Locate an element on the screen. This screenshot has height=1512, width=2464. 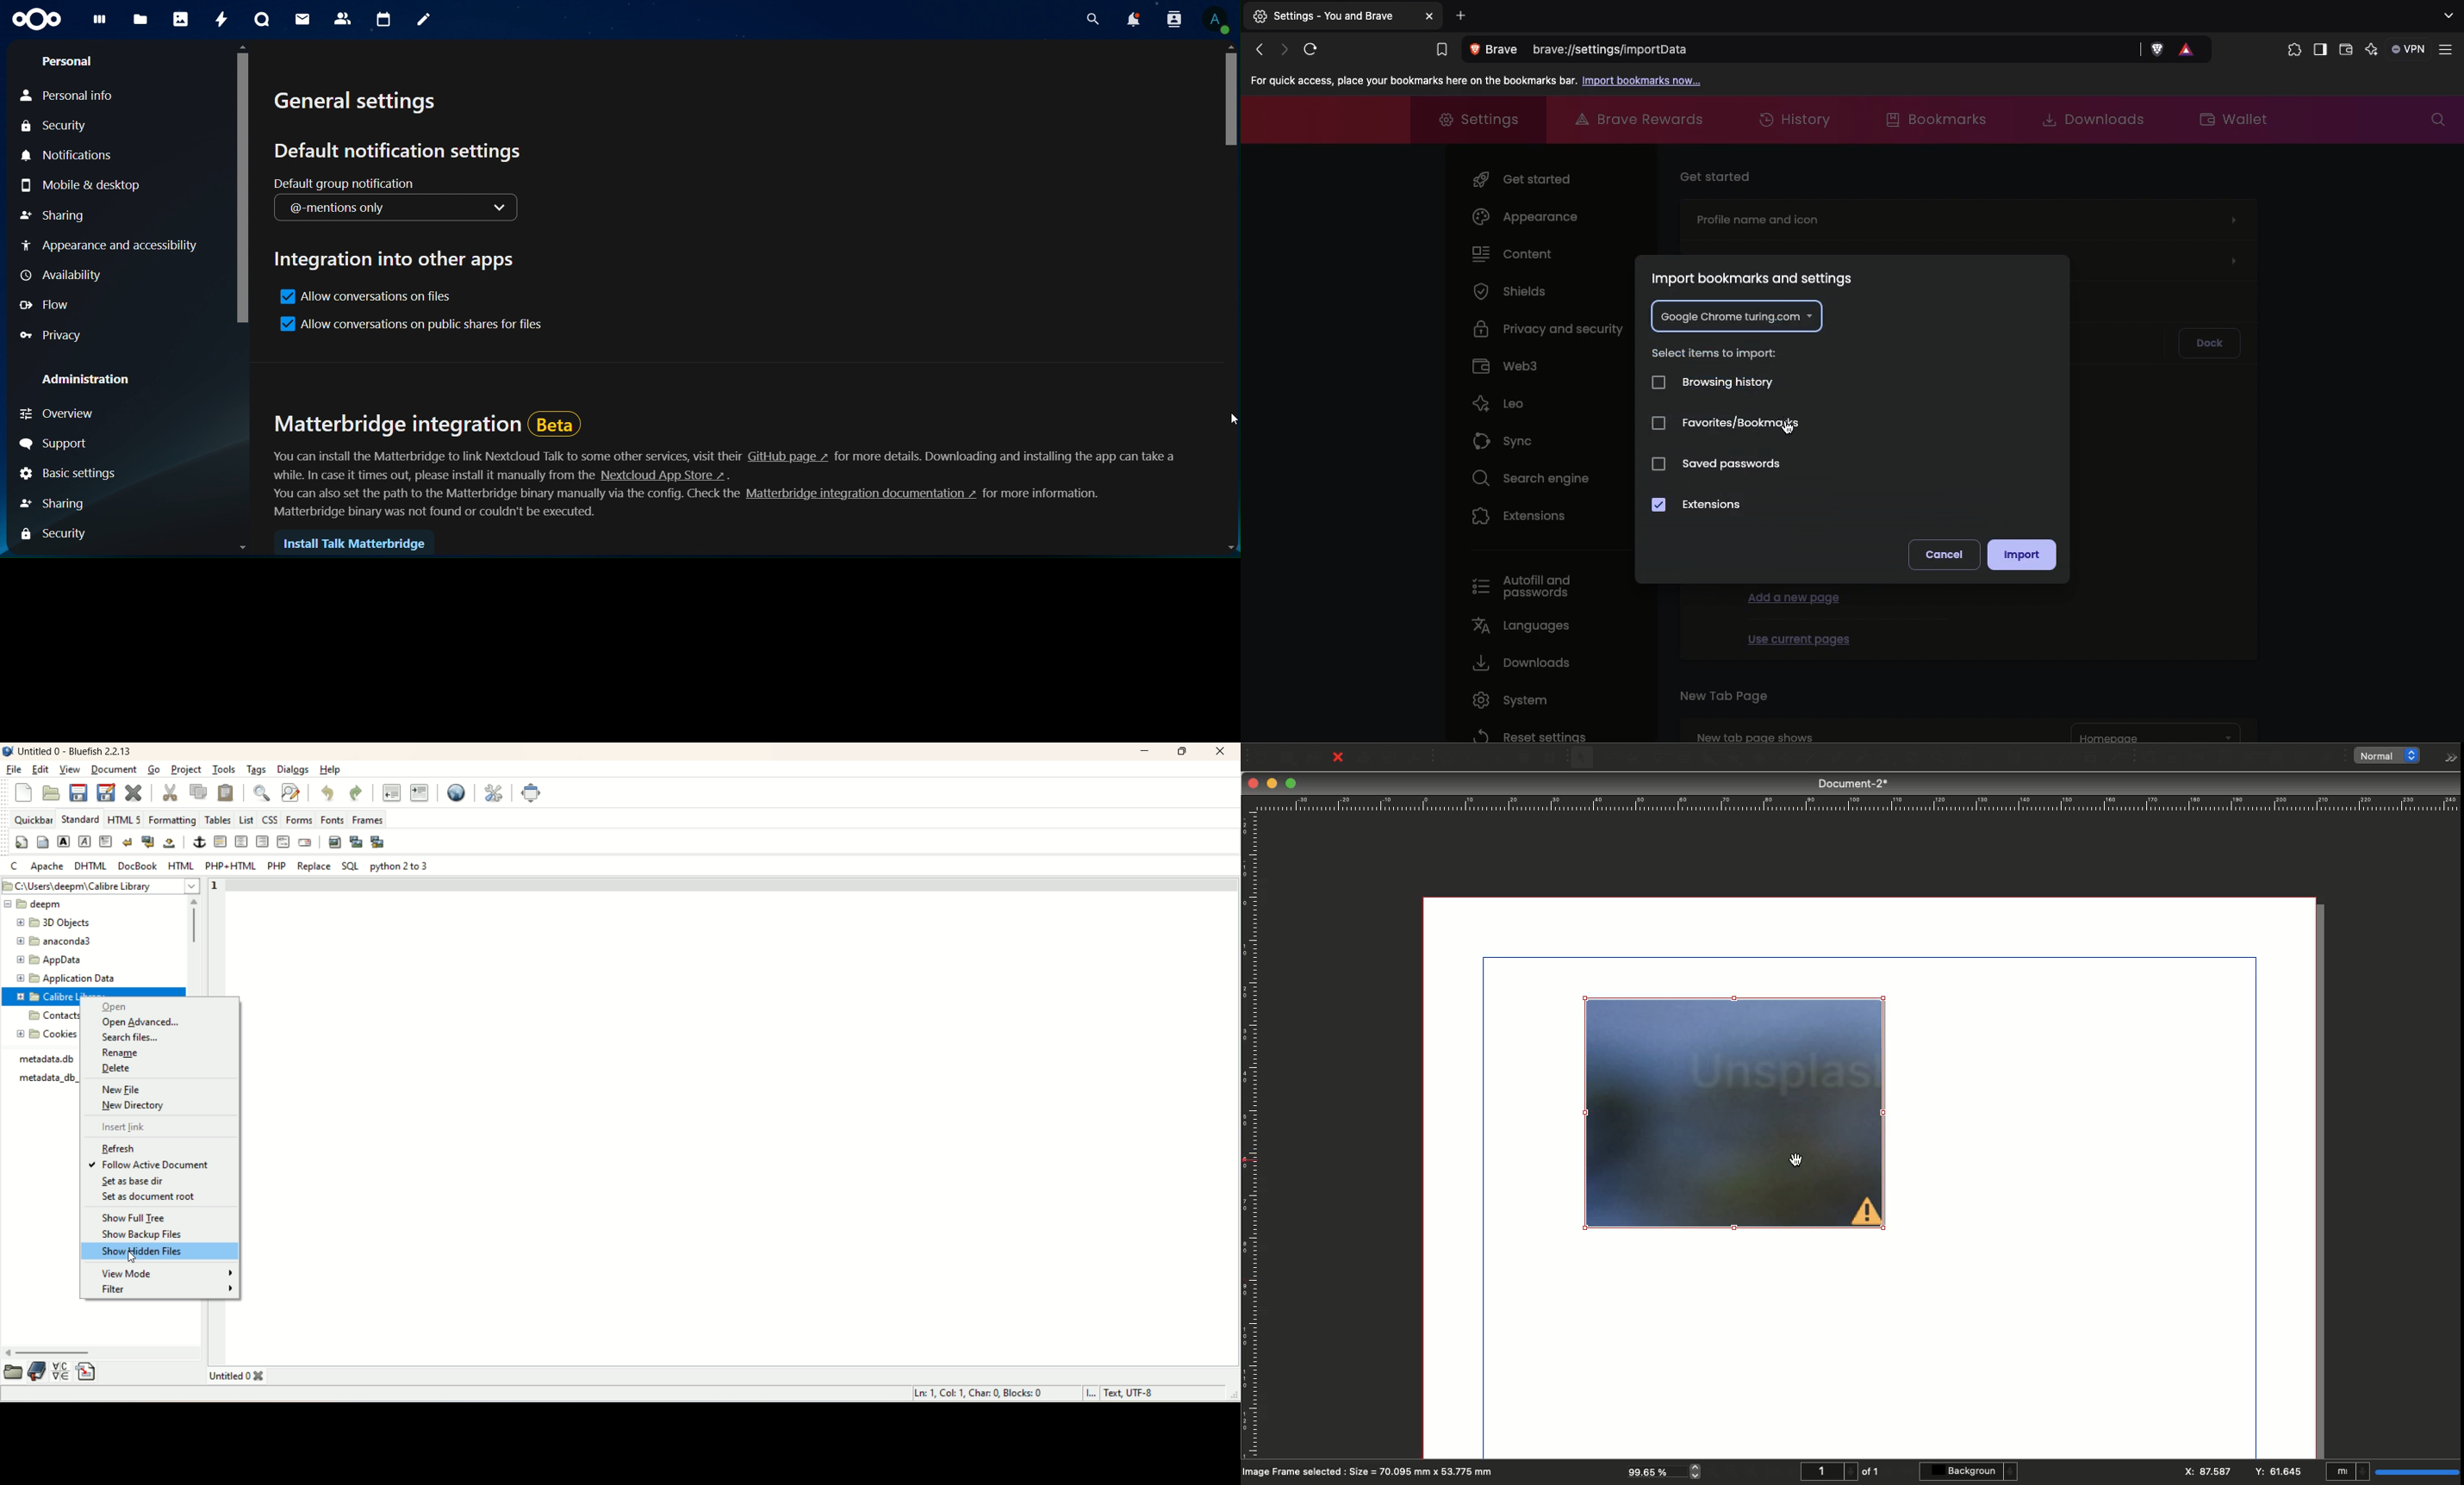
Link annotation is located at coordinates (2331, 758).